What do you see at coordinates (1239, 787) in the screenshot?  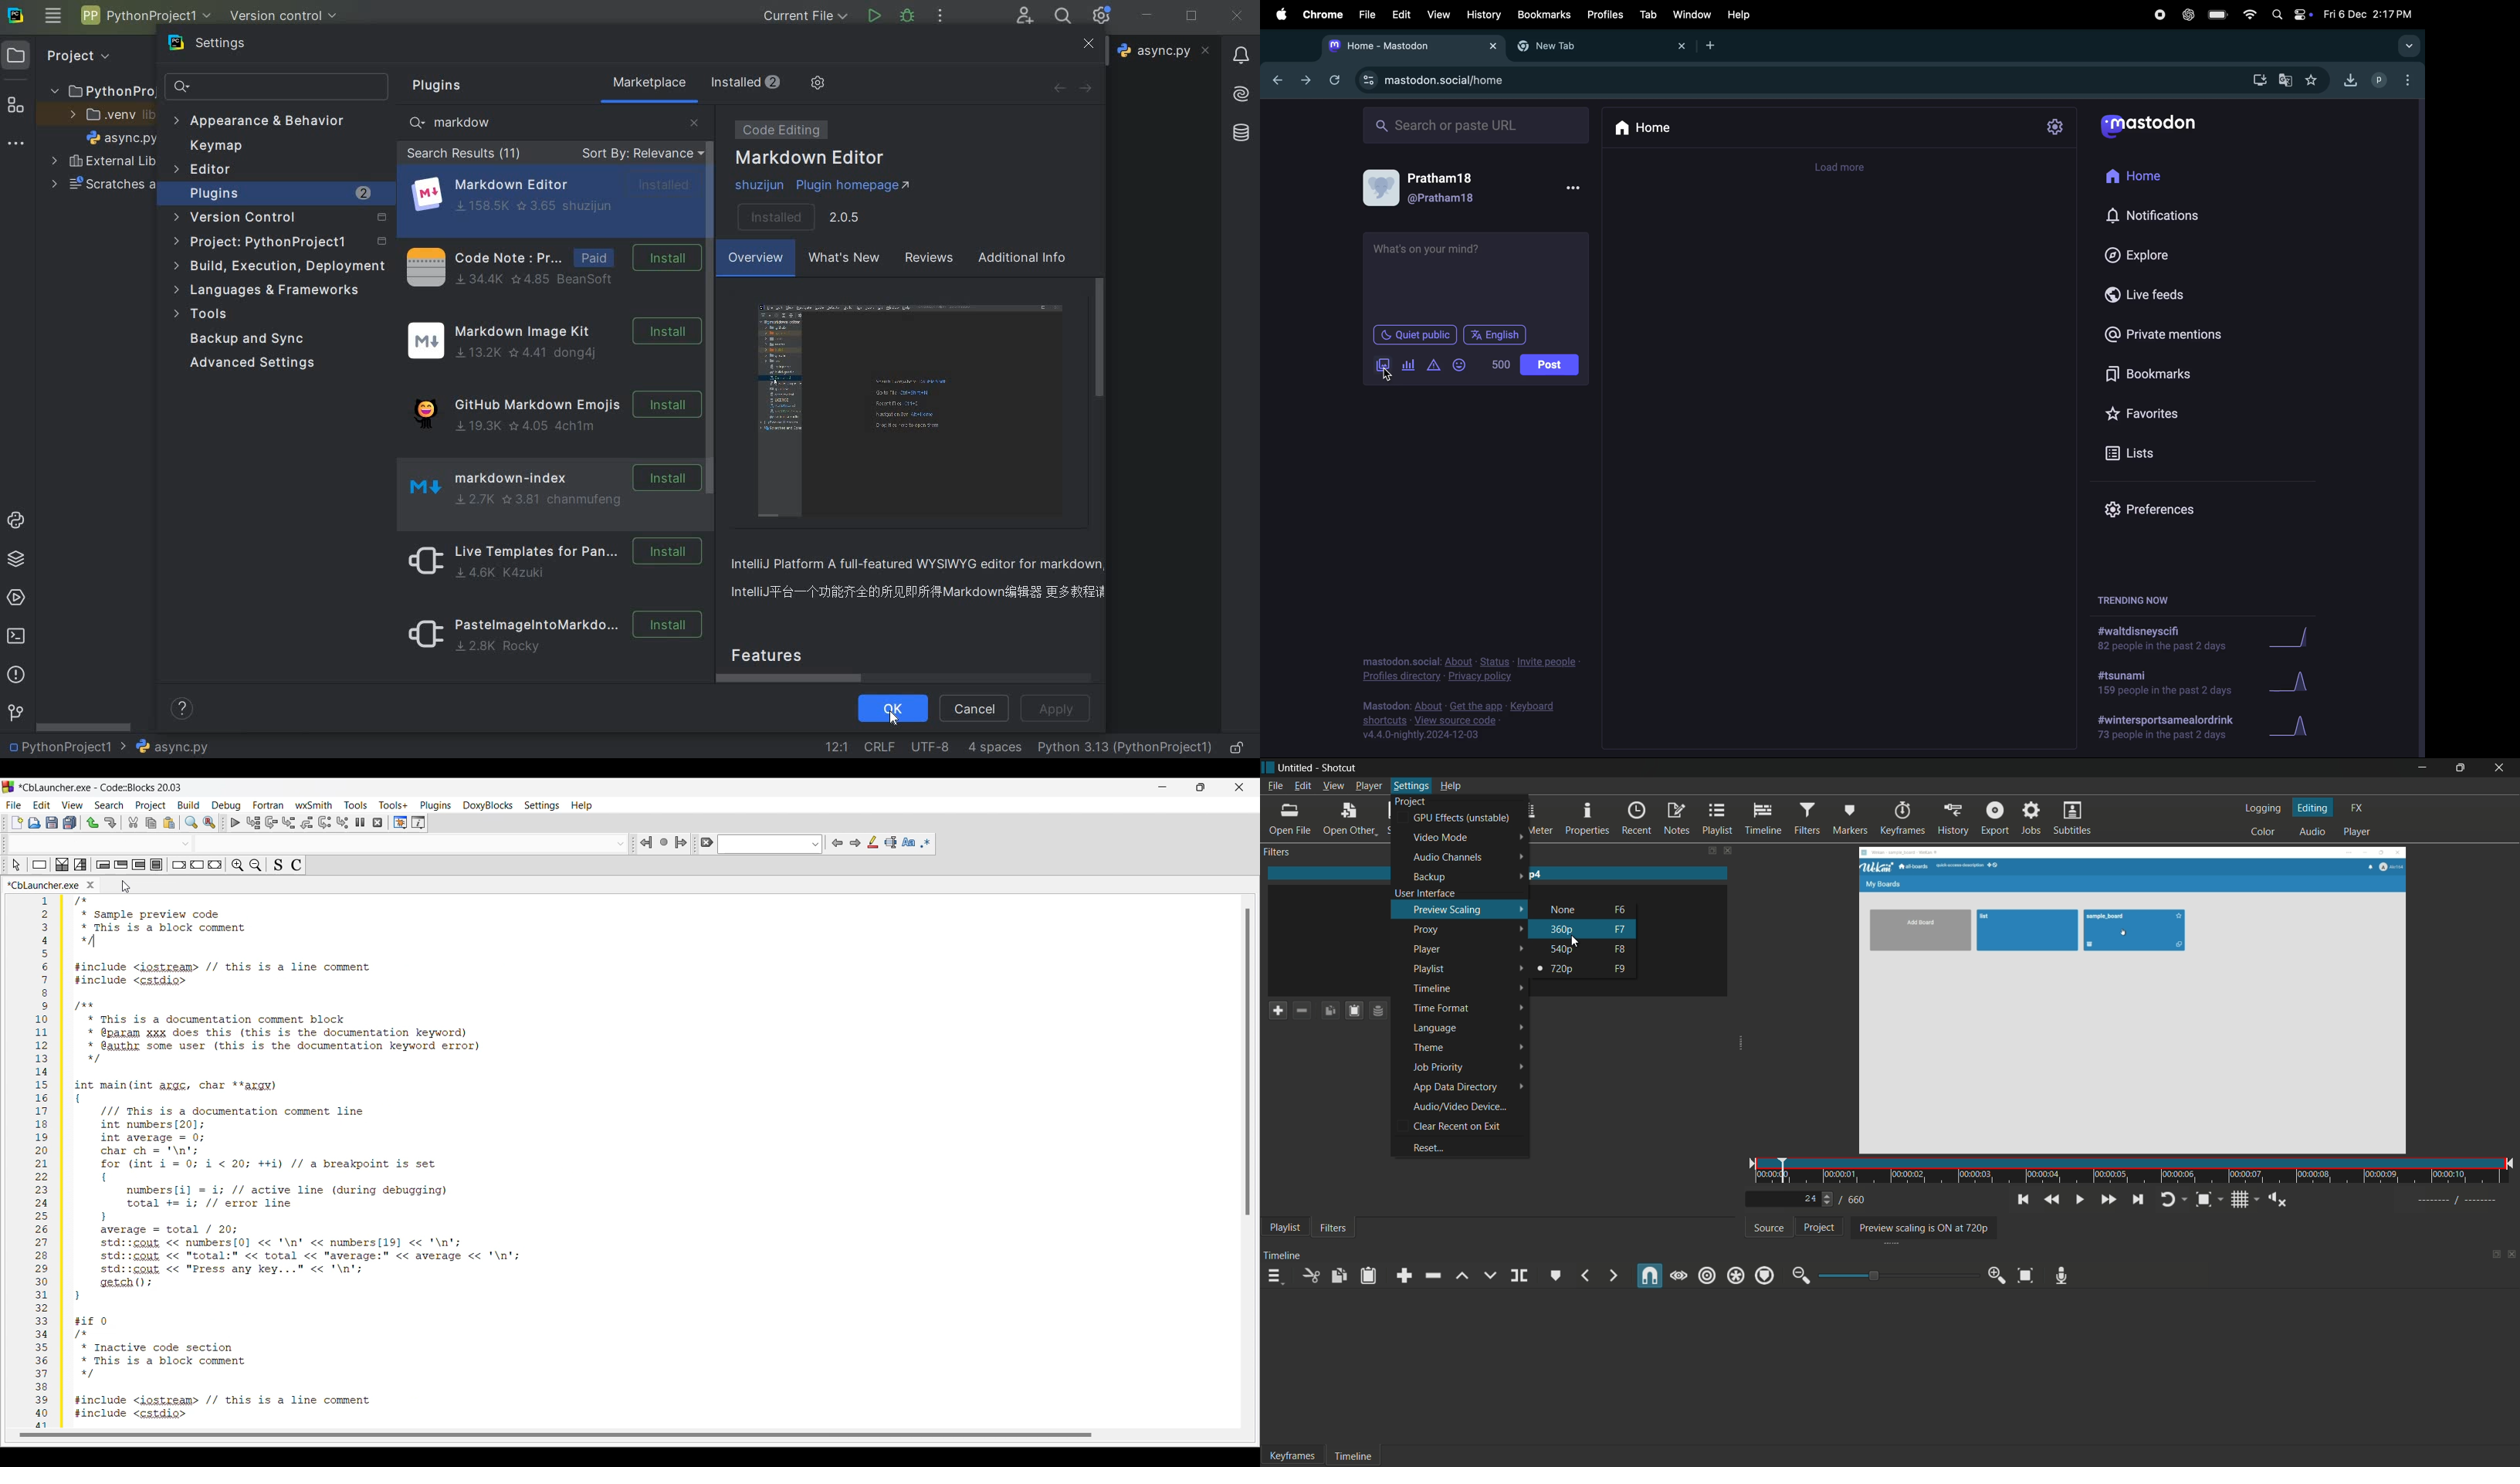 I see `Close interface` at bounding box center [1239, 787].